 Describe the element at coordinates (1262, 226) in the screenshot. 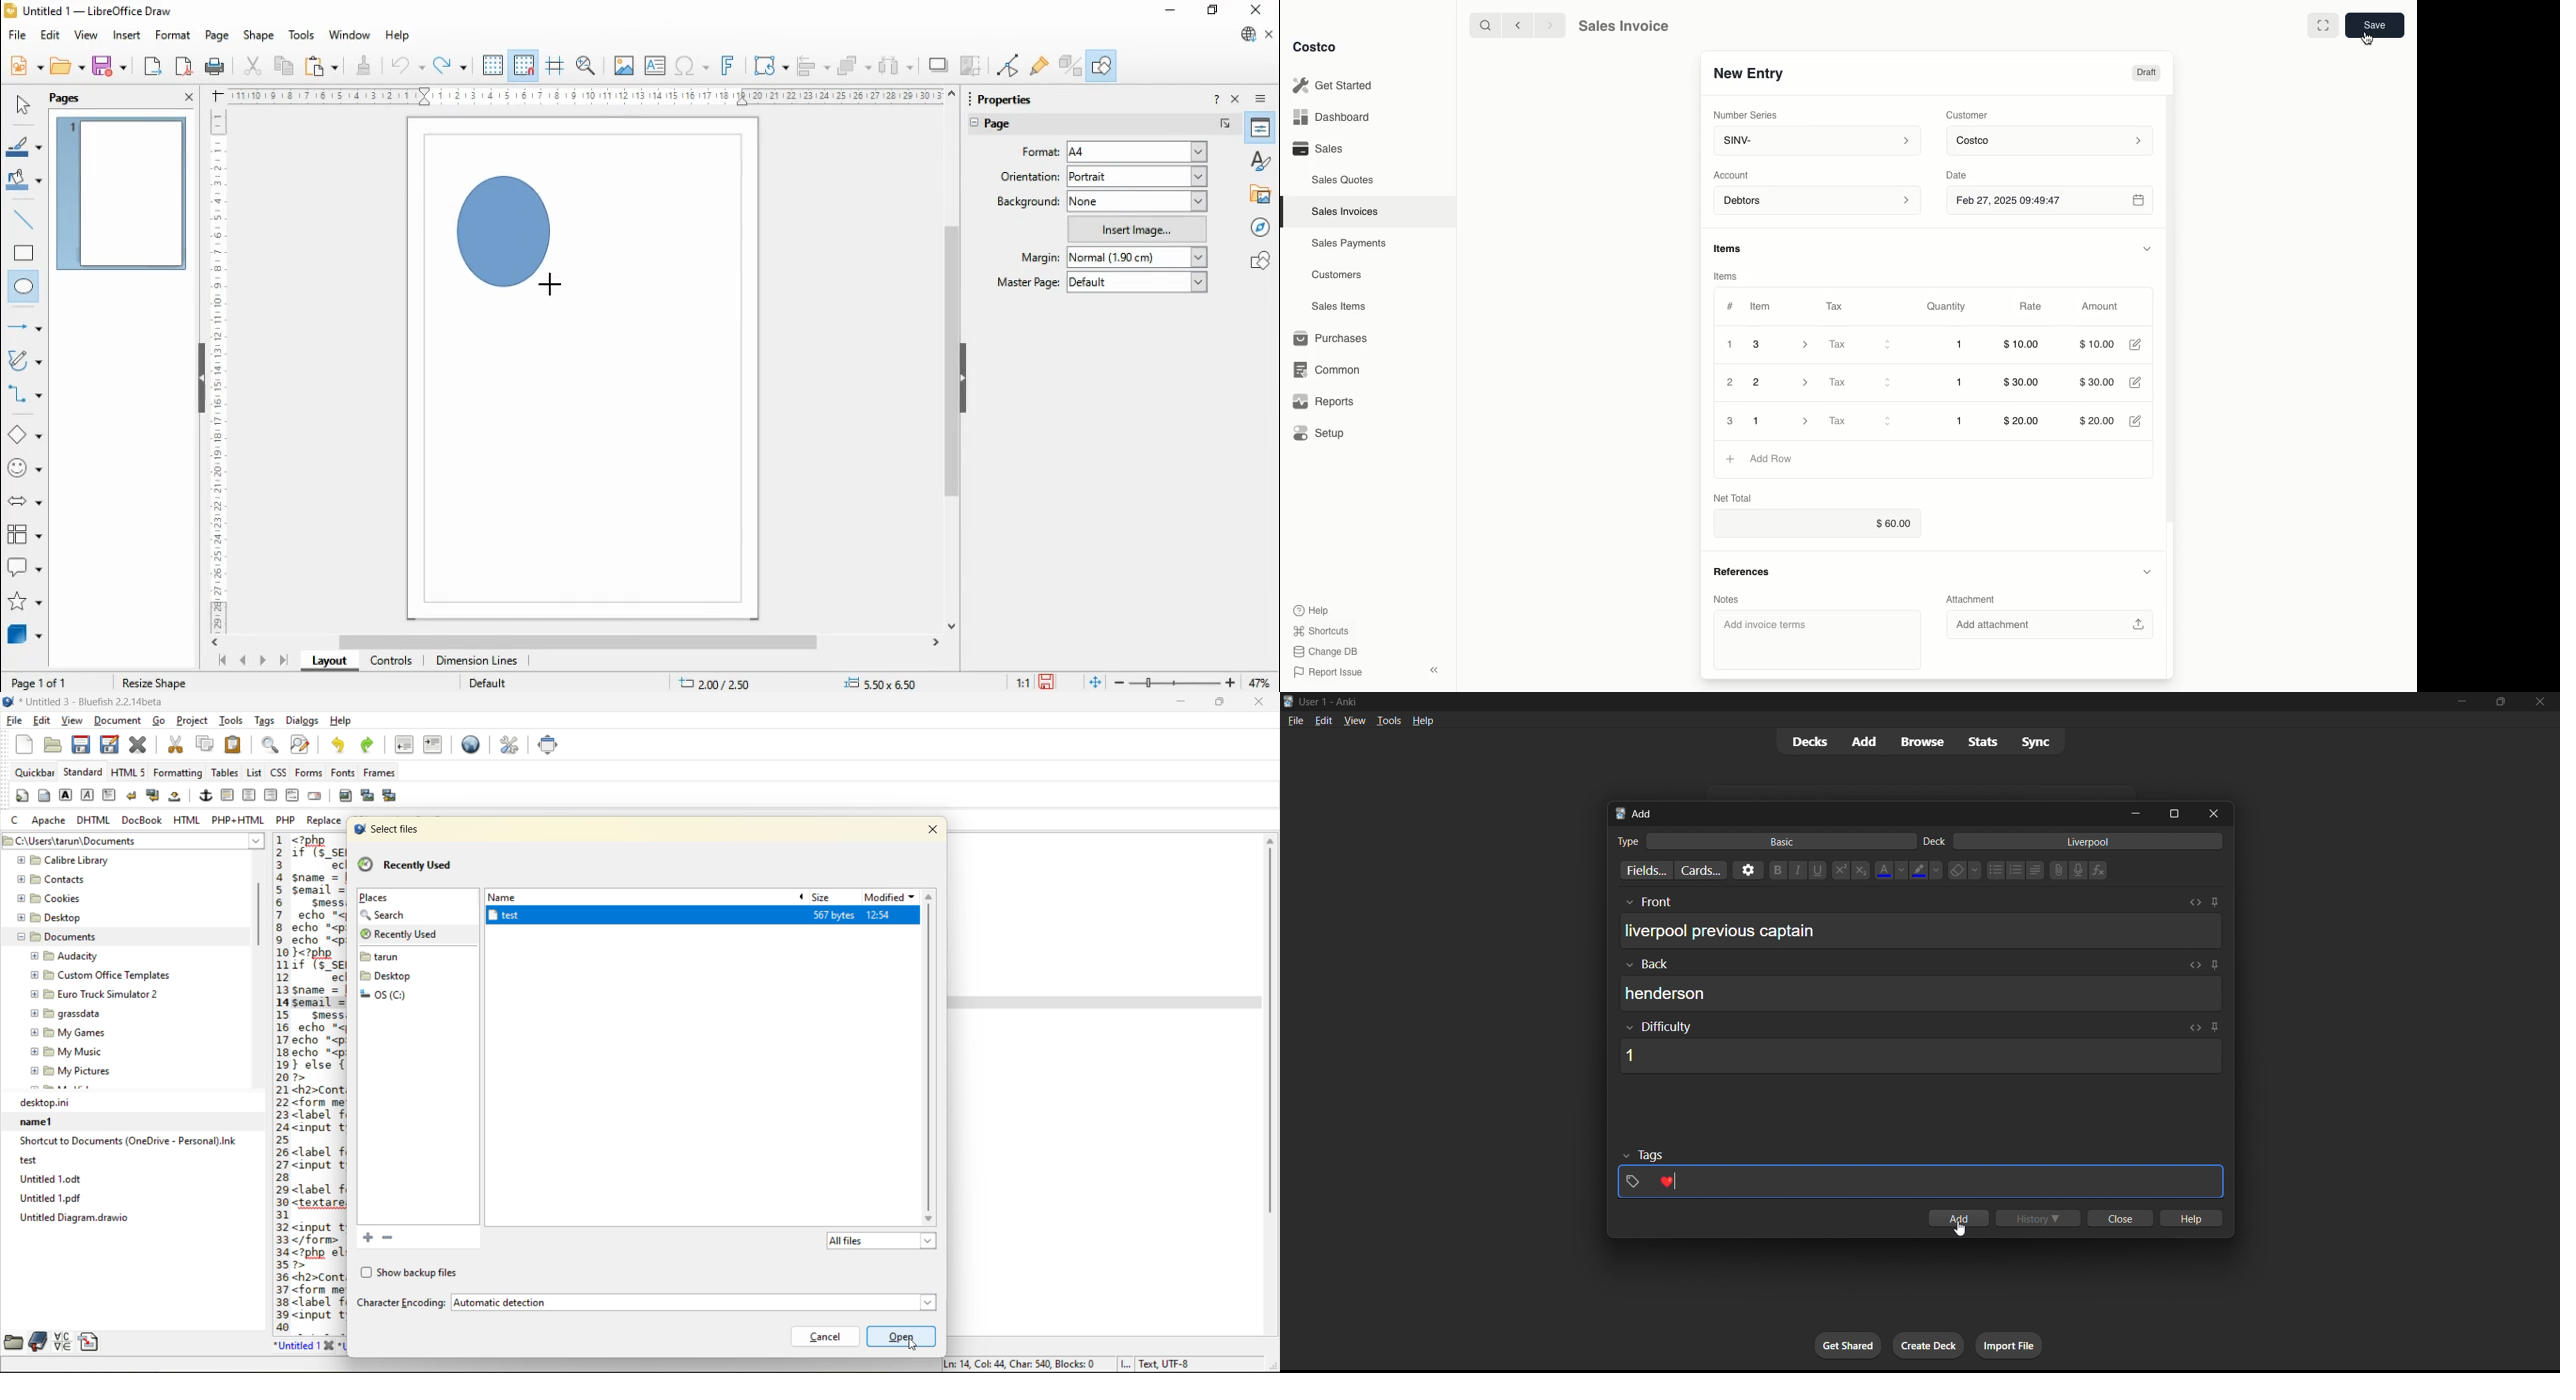

I see `navigator` at that location.